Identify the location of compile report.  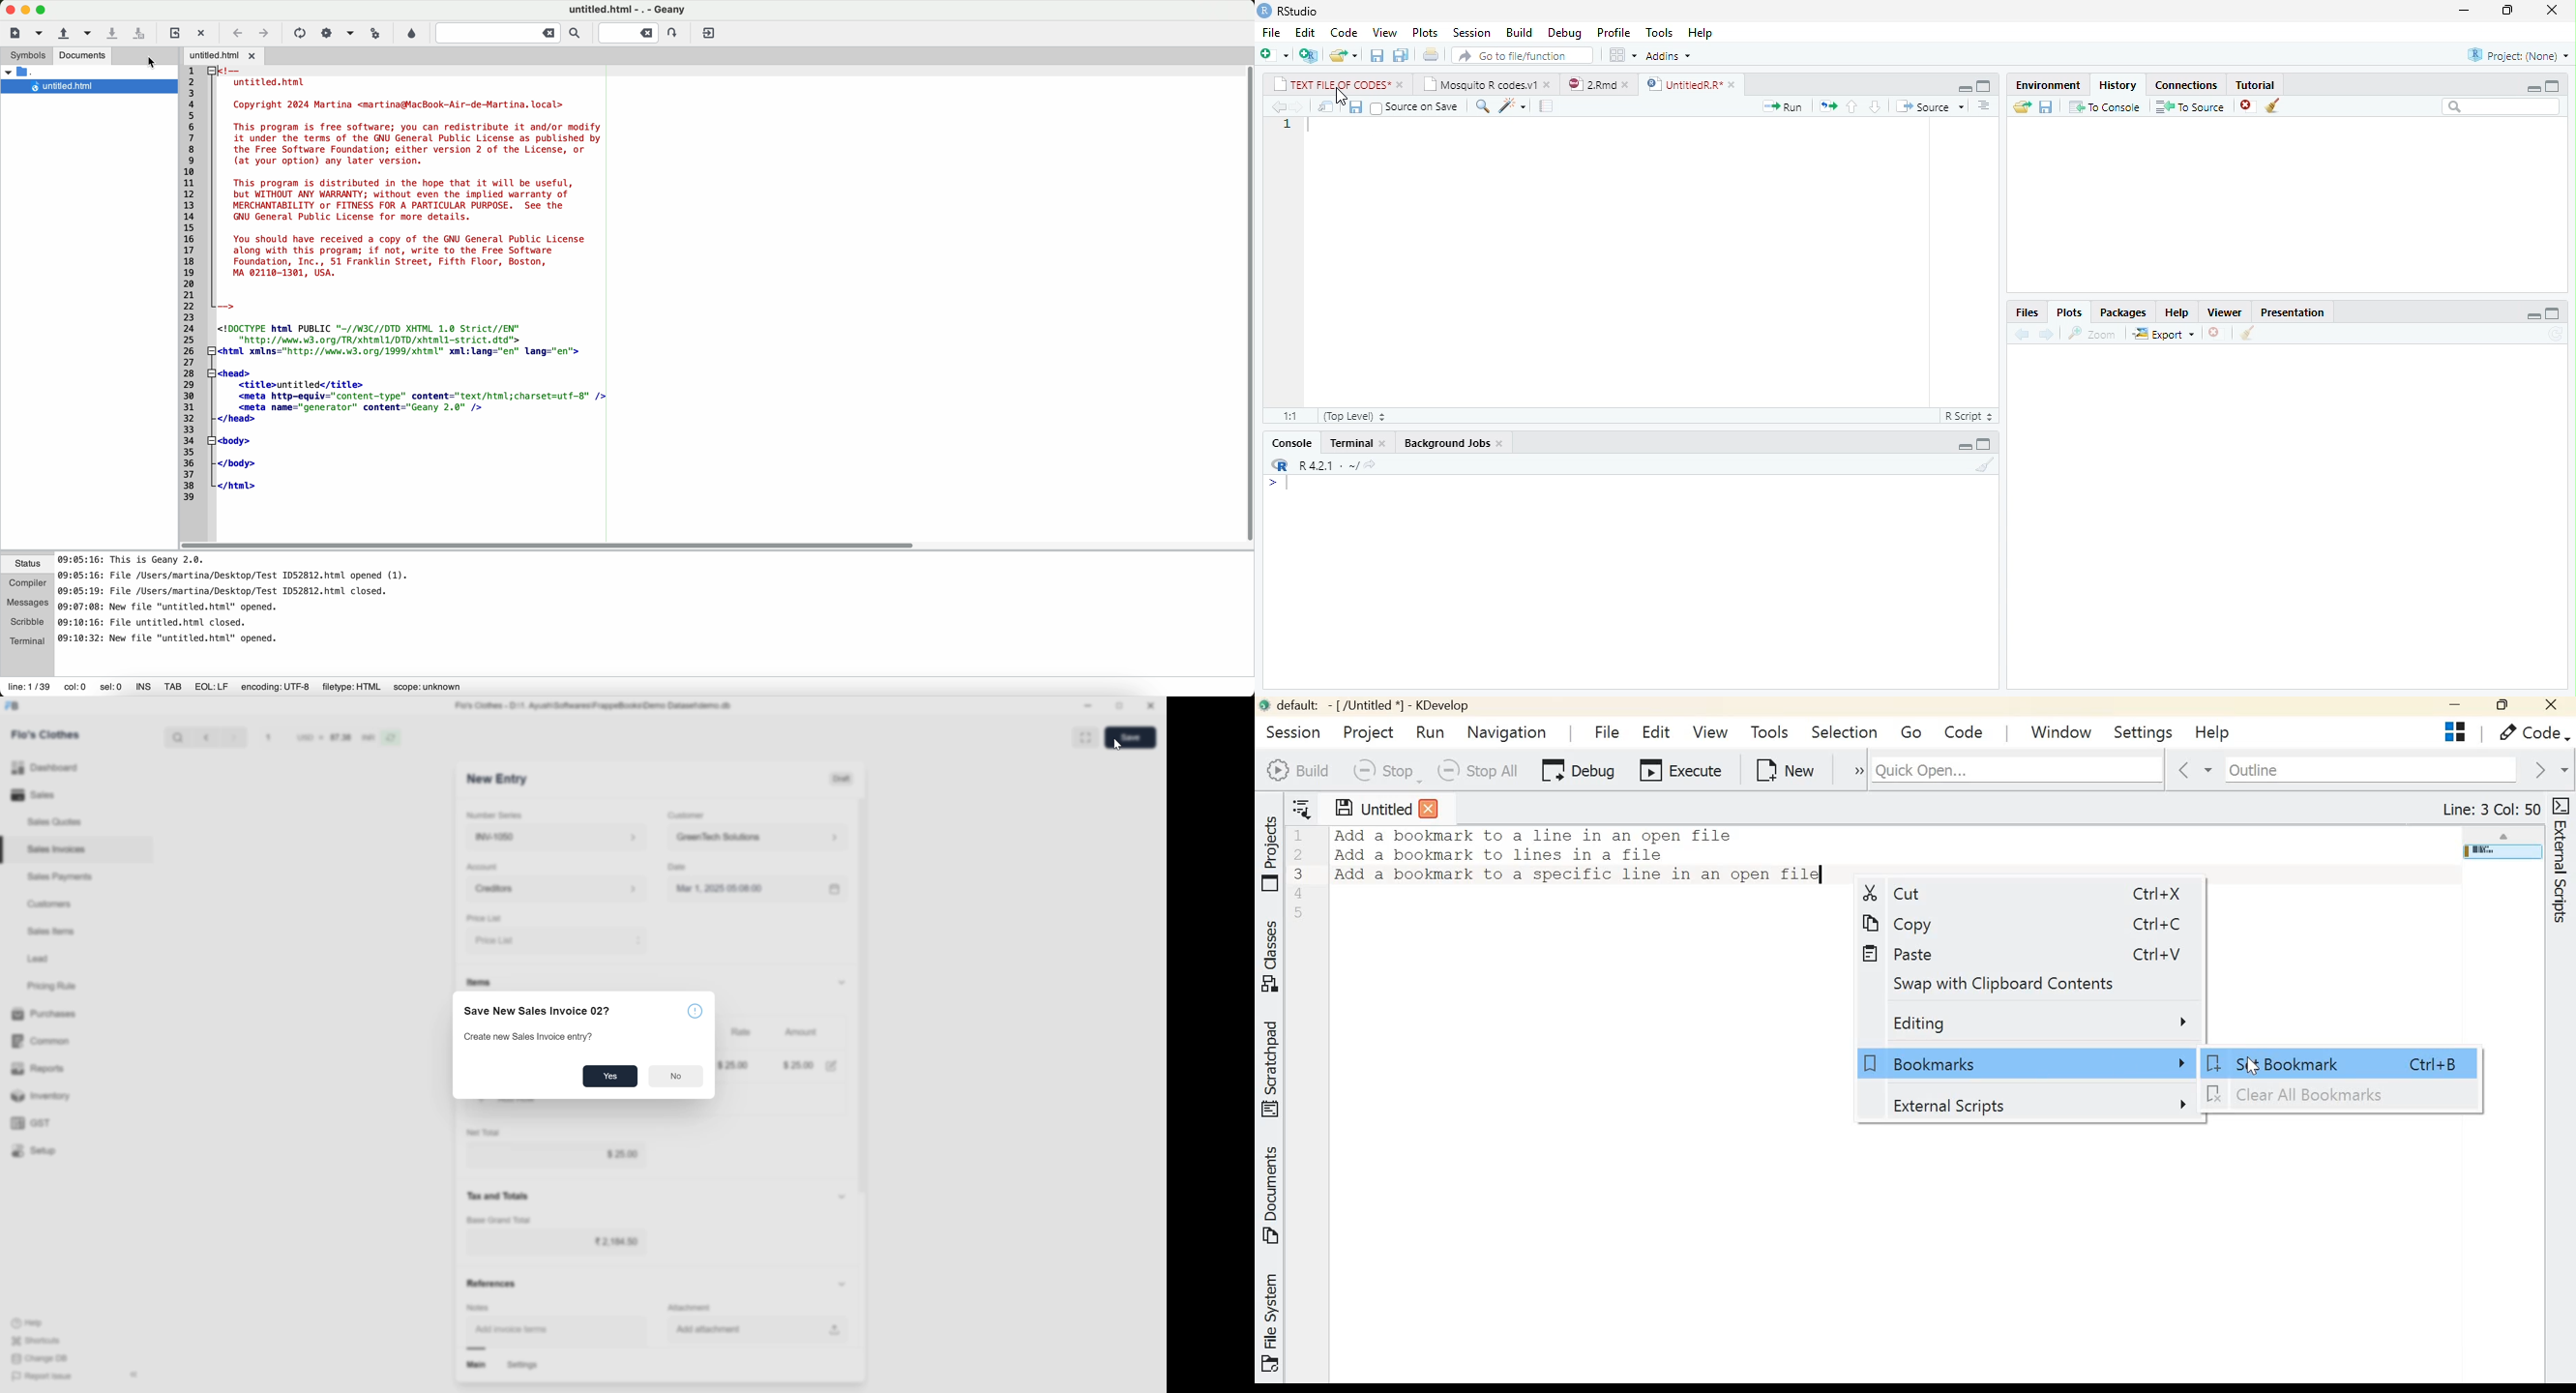
(1546, 106).